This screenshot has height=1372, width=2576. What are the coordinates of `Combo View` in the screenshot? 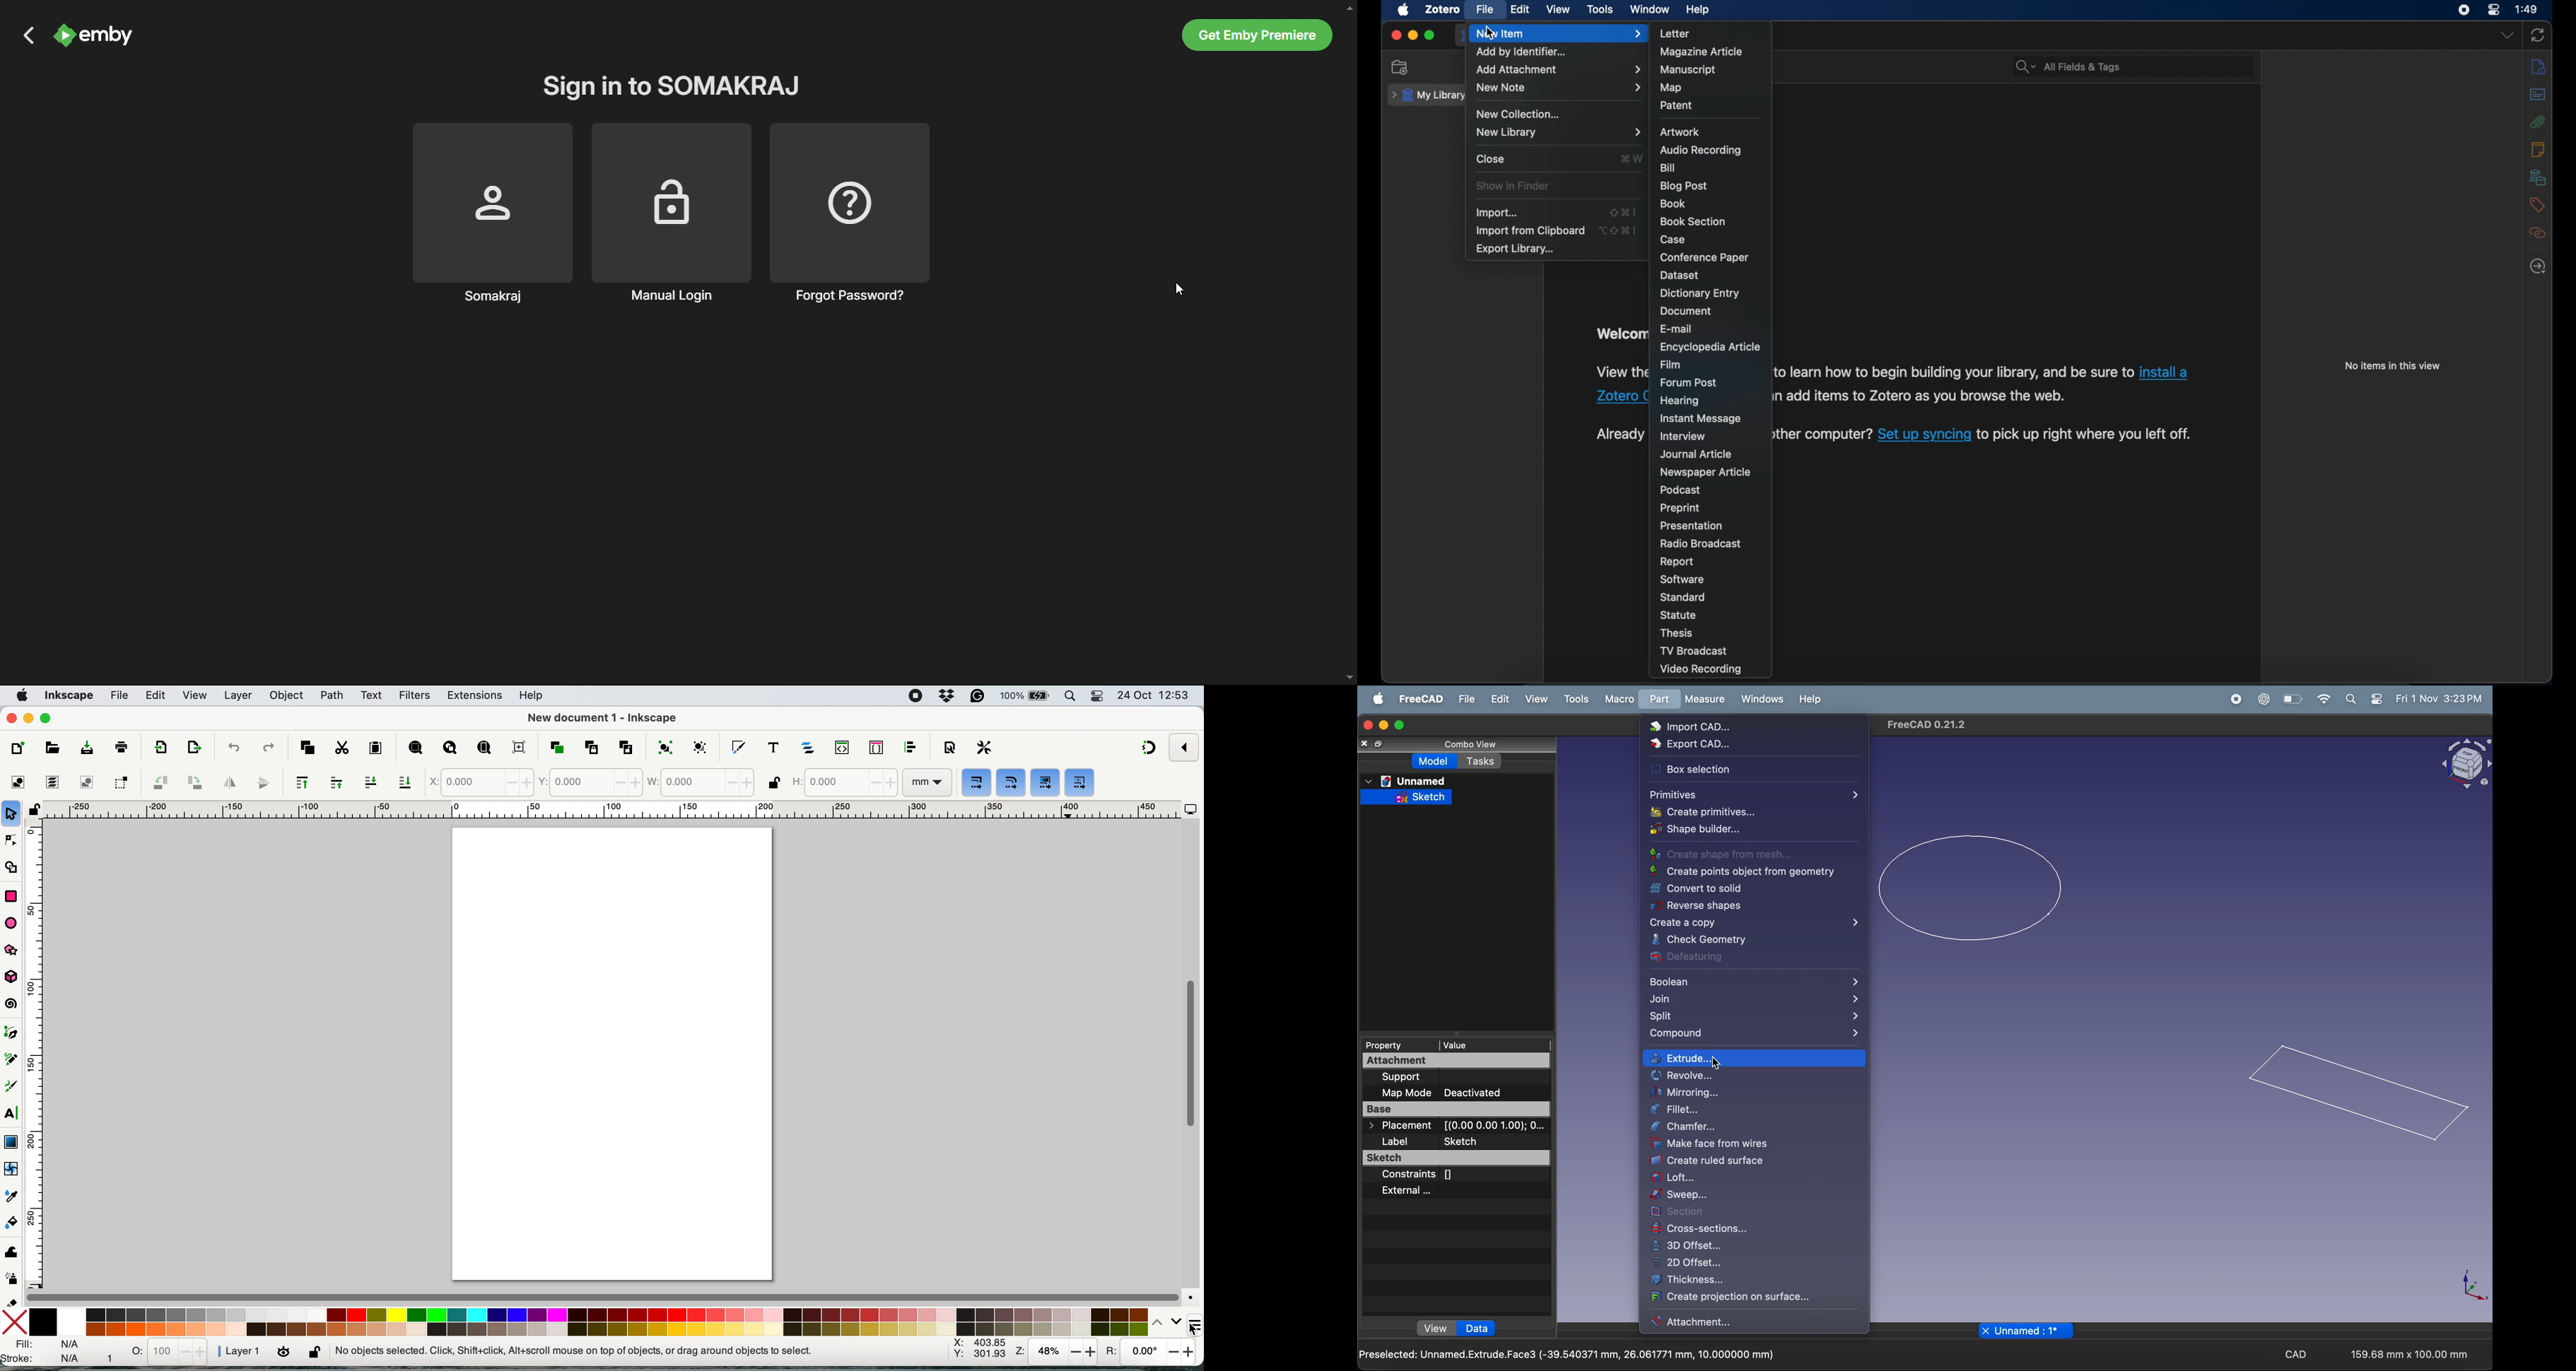 It's located at (1473, 744).